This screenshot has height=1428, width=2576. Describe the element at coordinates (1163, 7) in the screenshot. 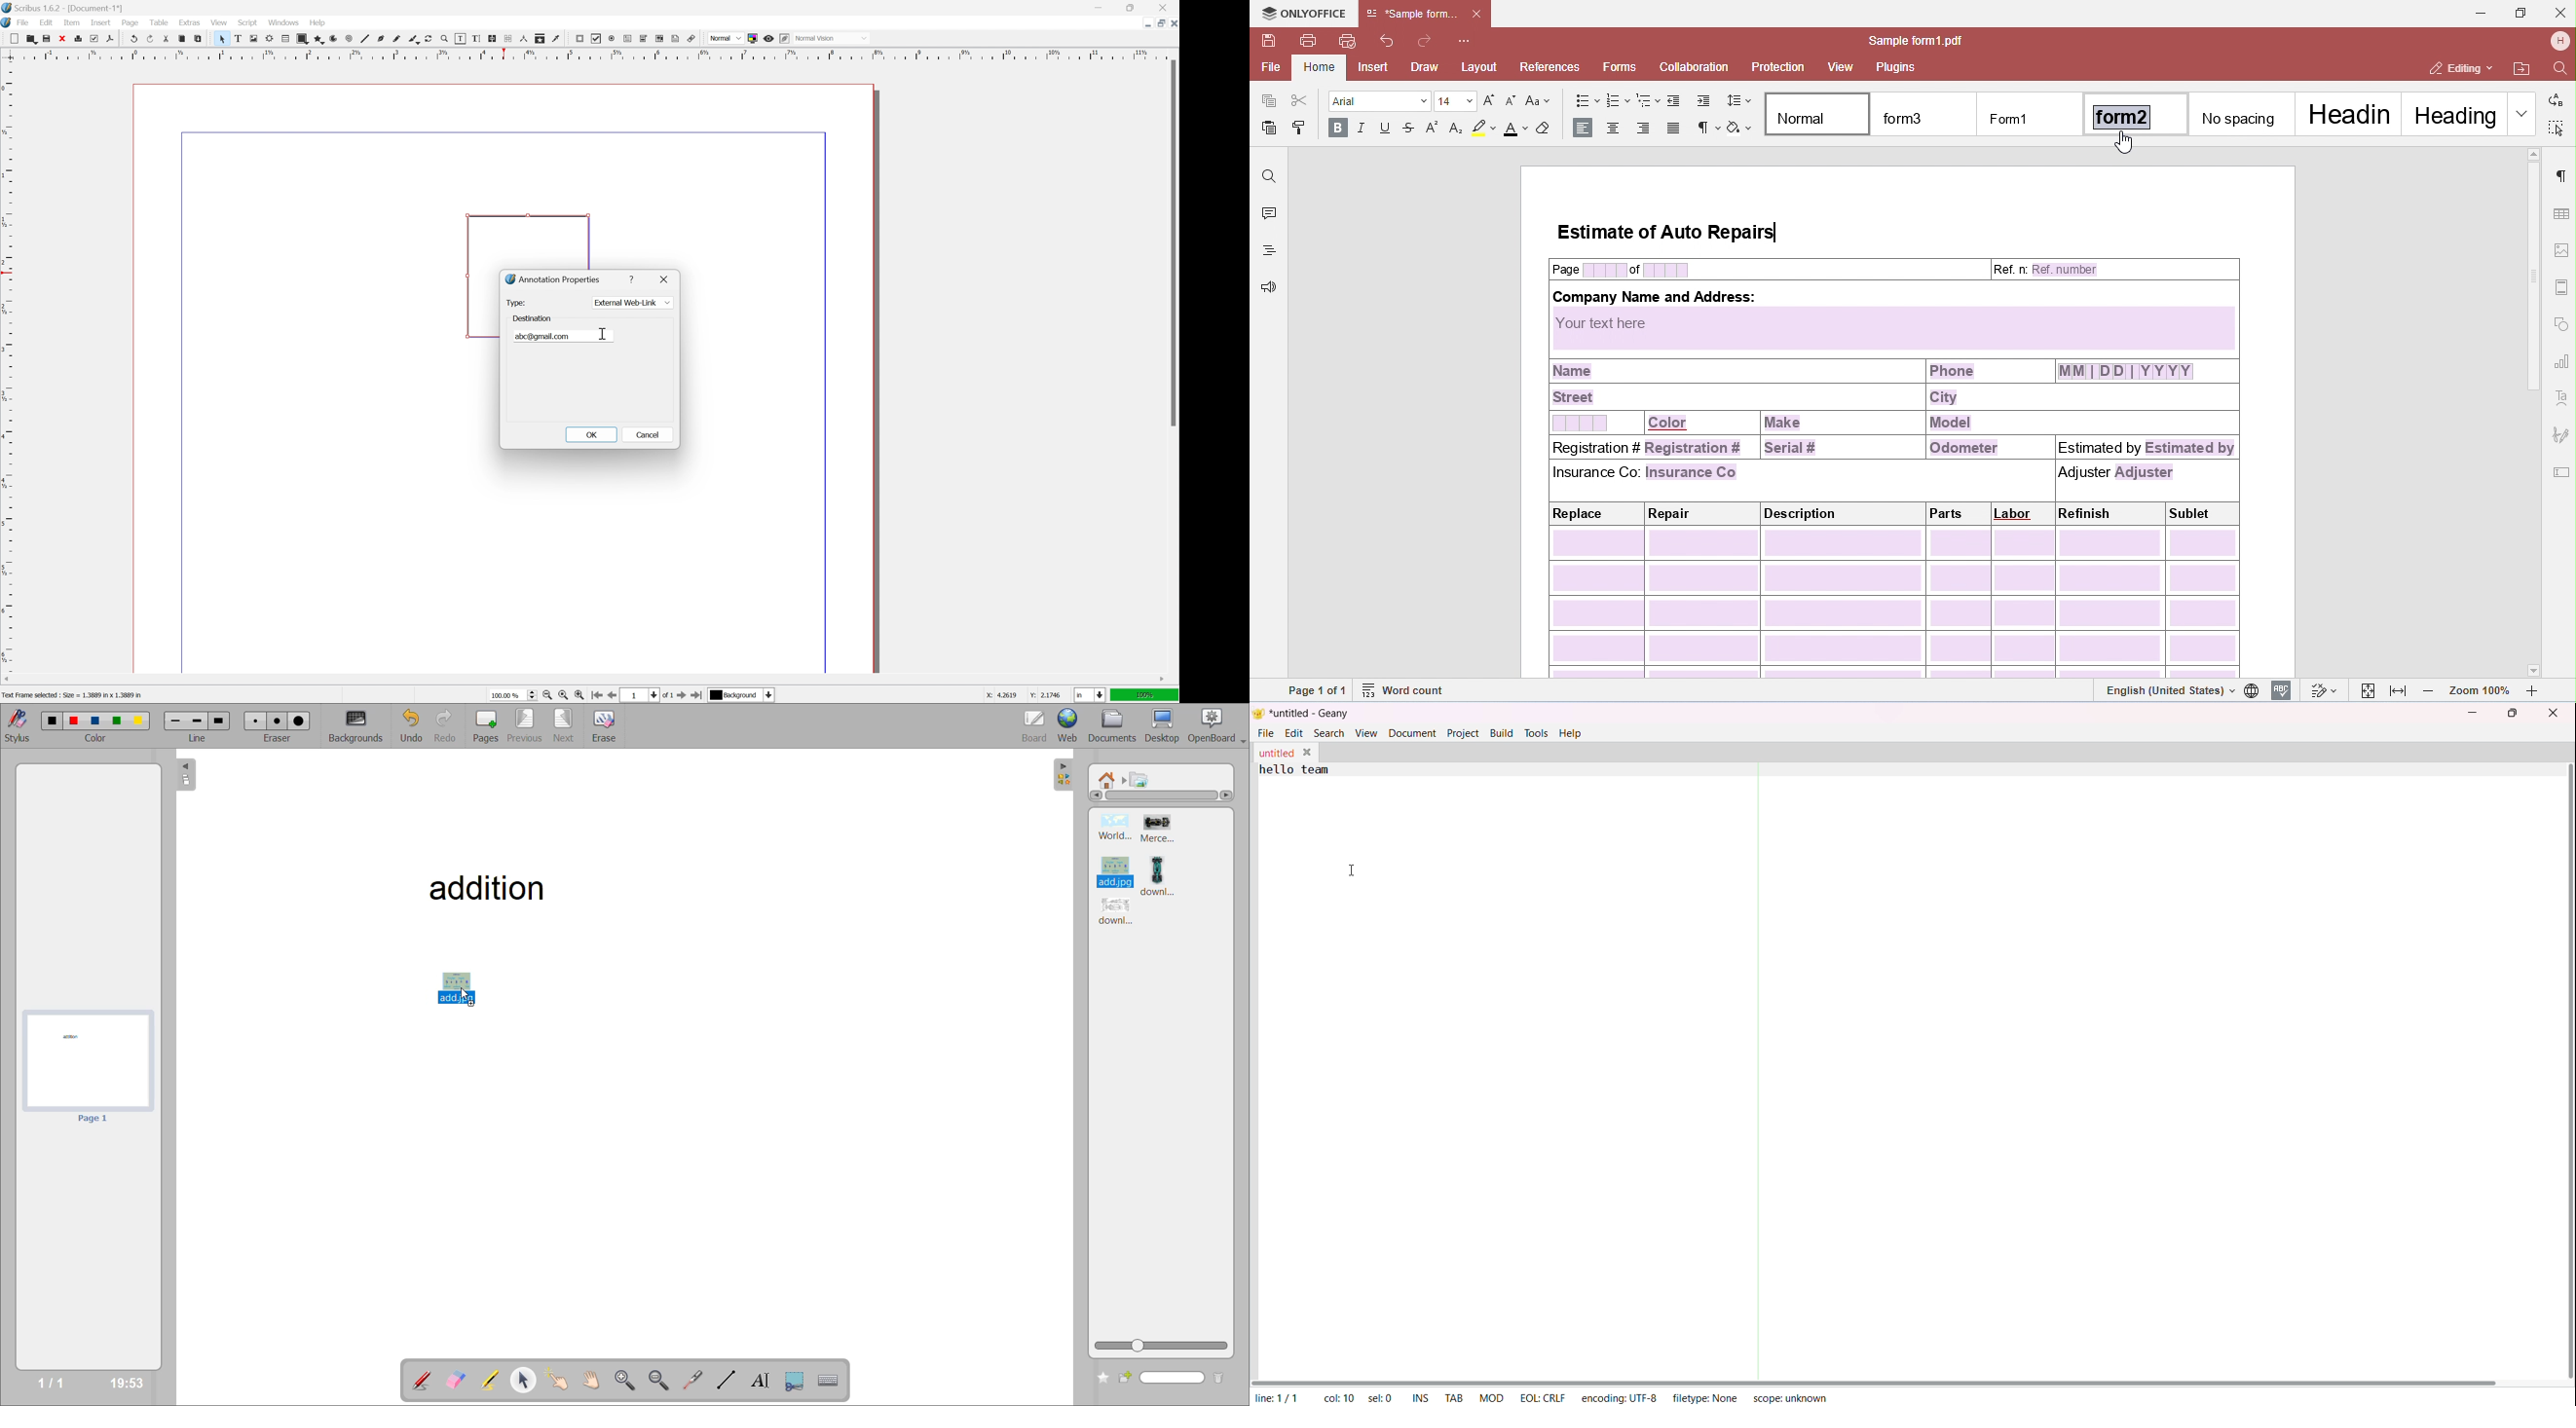

I see `close` at that location.